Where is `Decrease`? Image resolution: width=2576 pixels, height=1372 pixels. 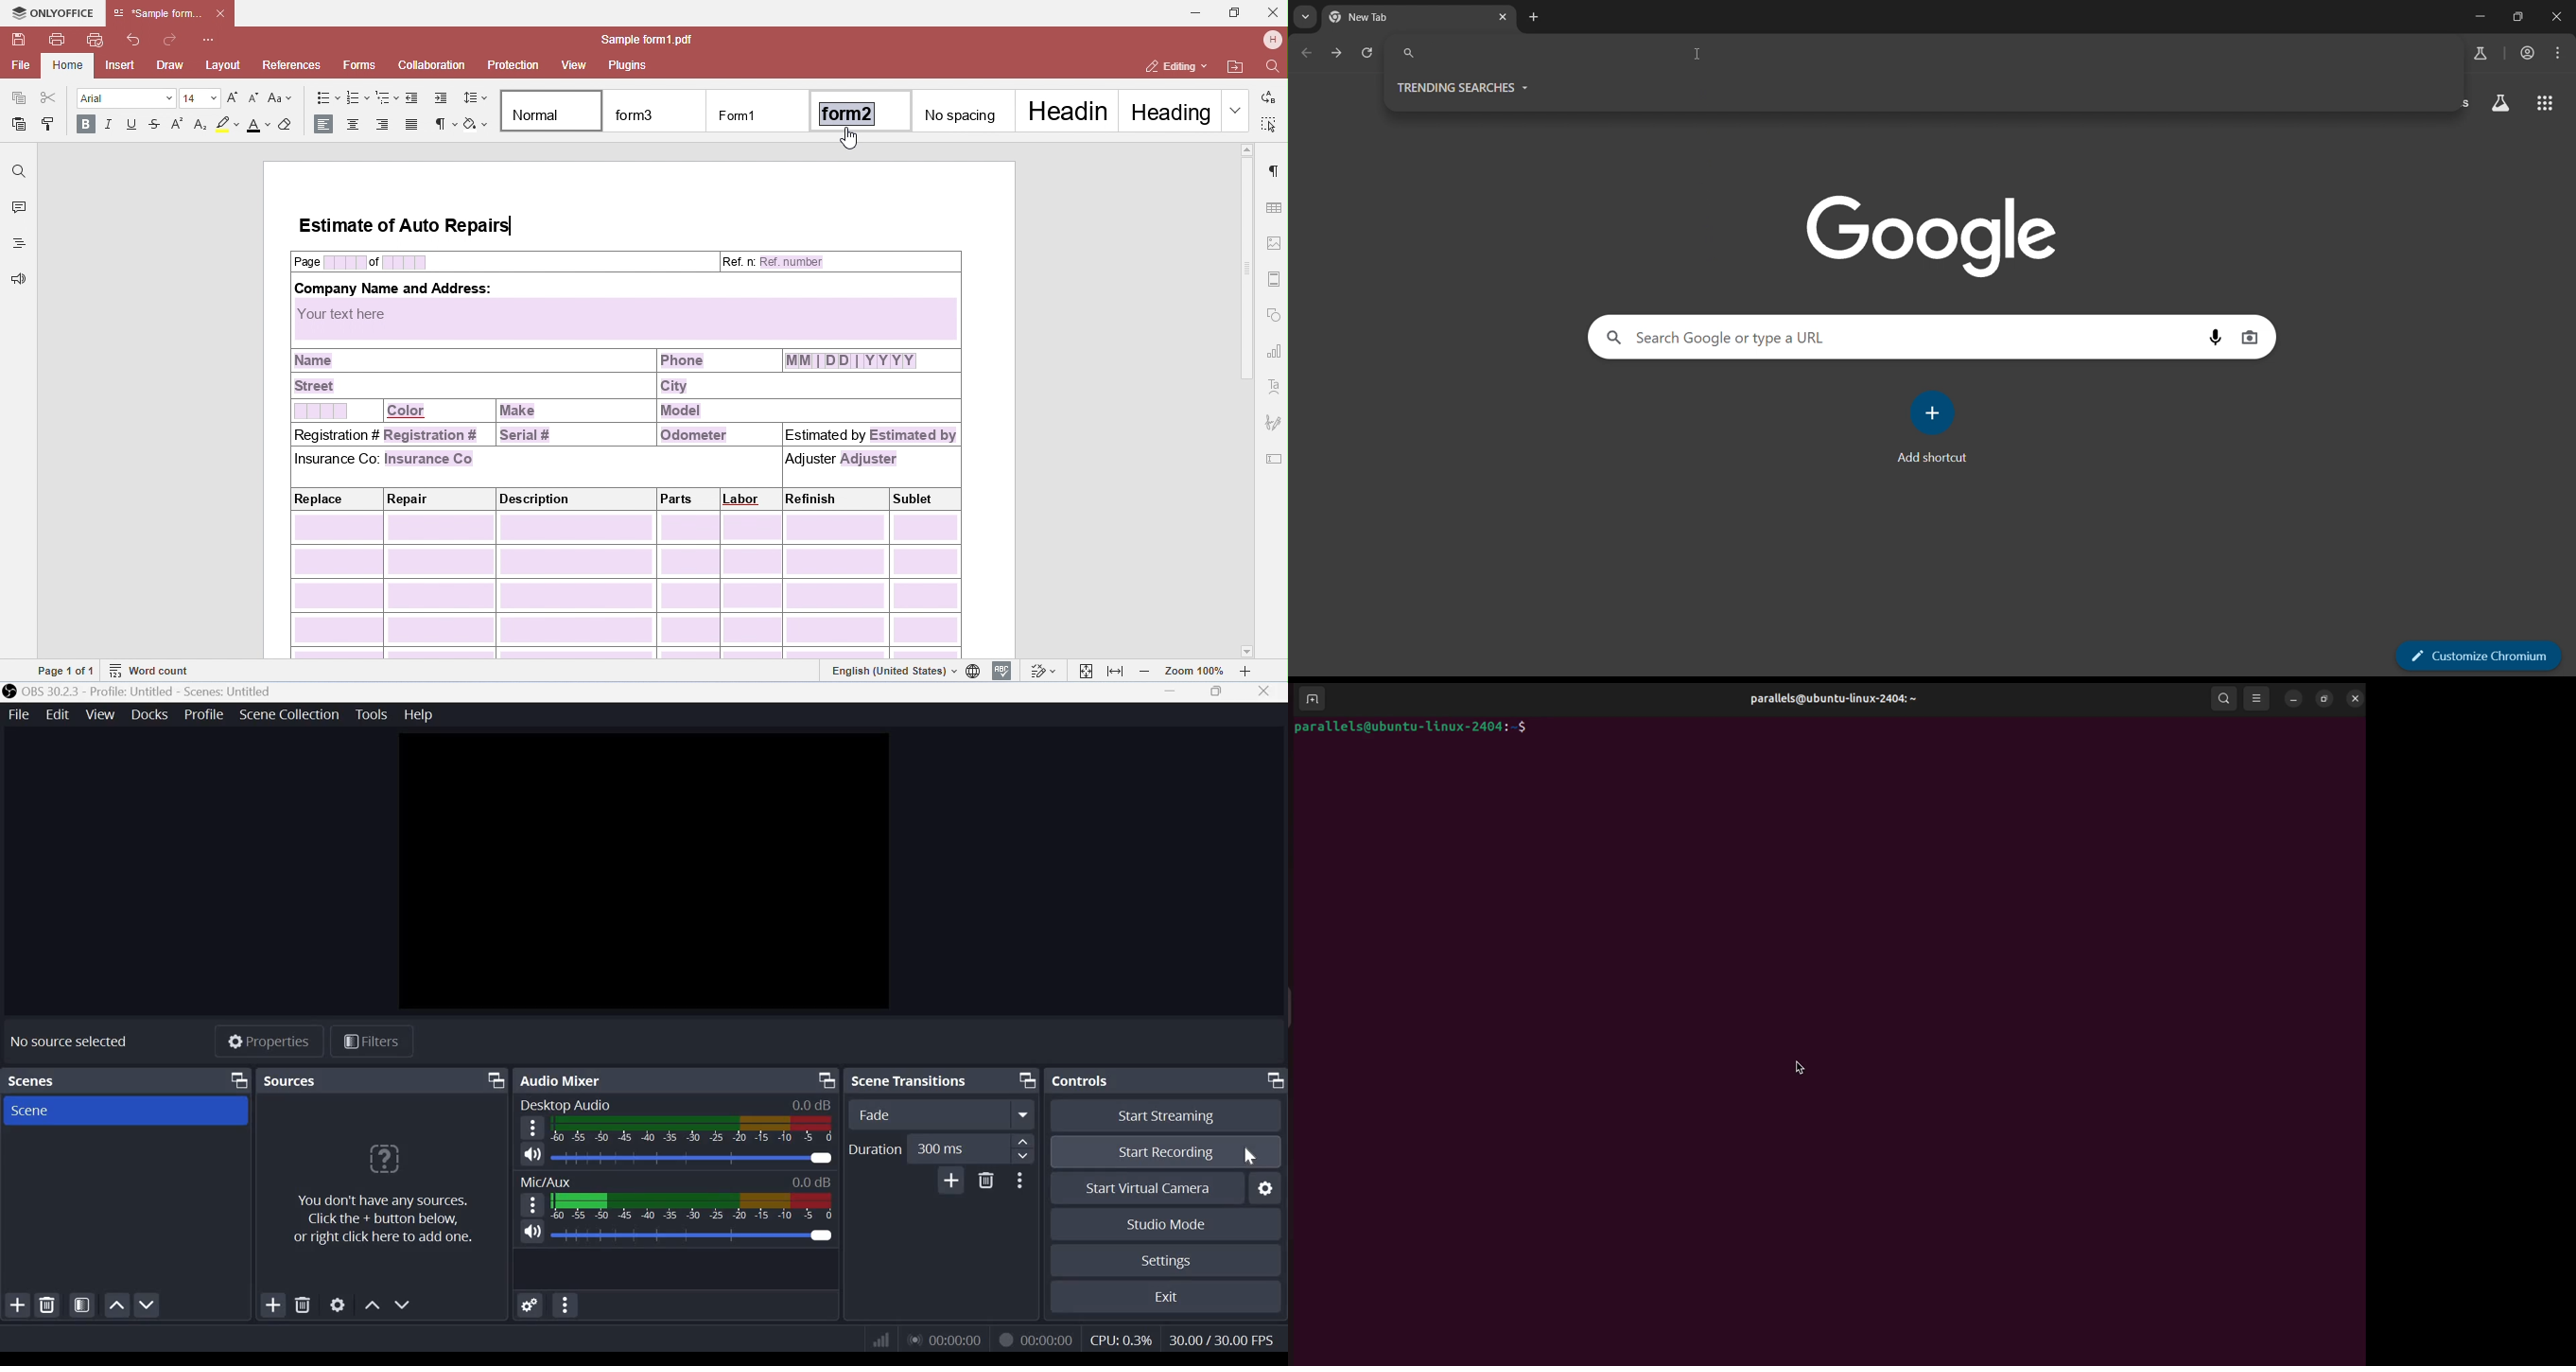
Decrease is located at coordinates (1026, 1157).